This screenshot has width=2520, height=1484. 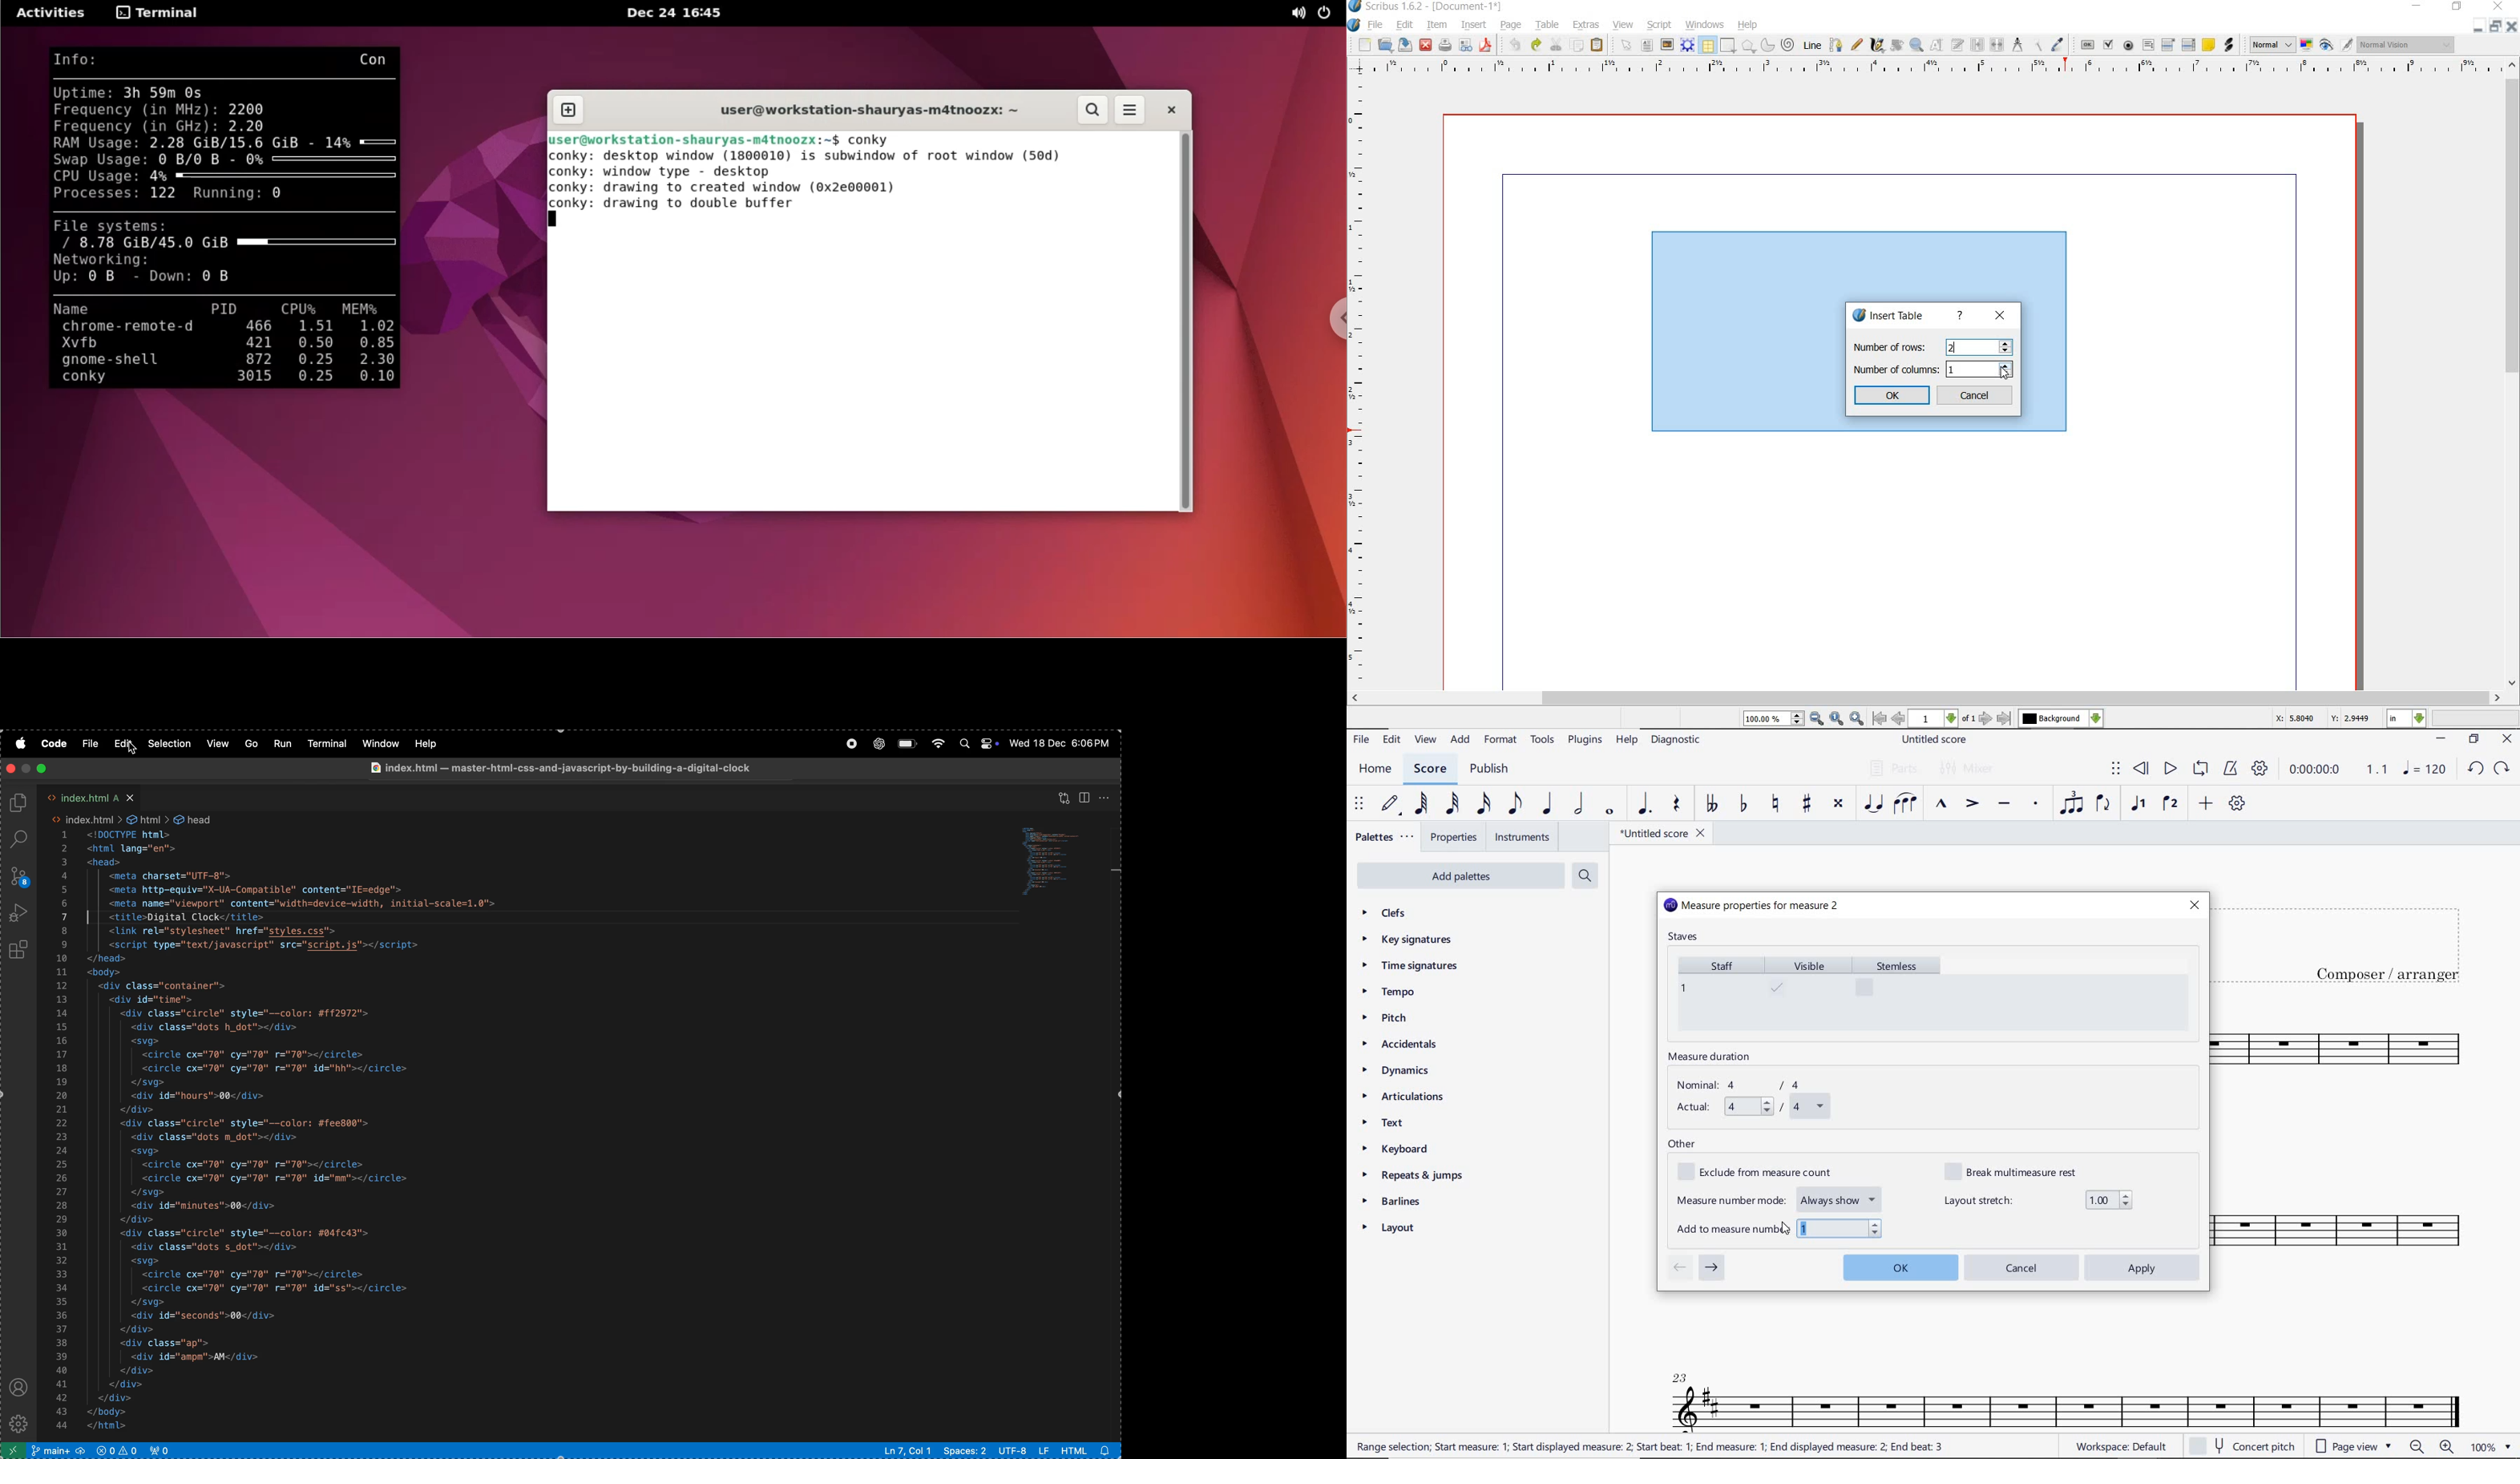 I want to click on EIGHTH NOTE, so click(x=1514, y=804).